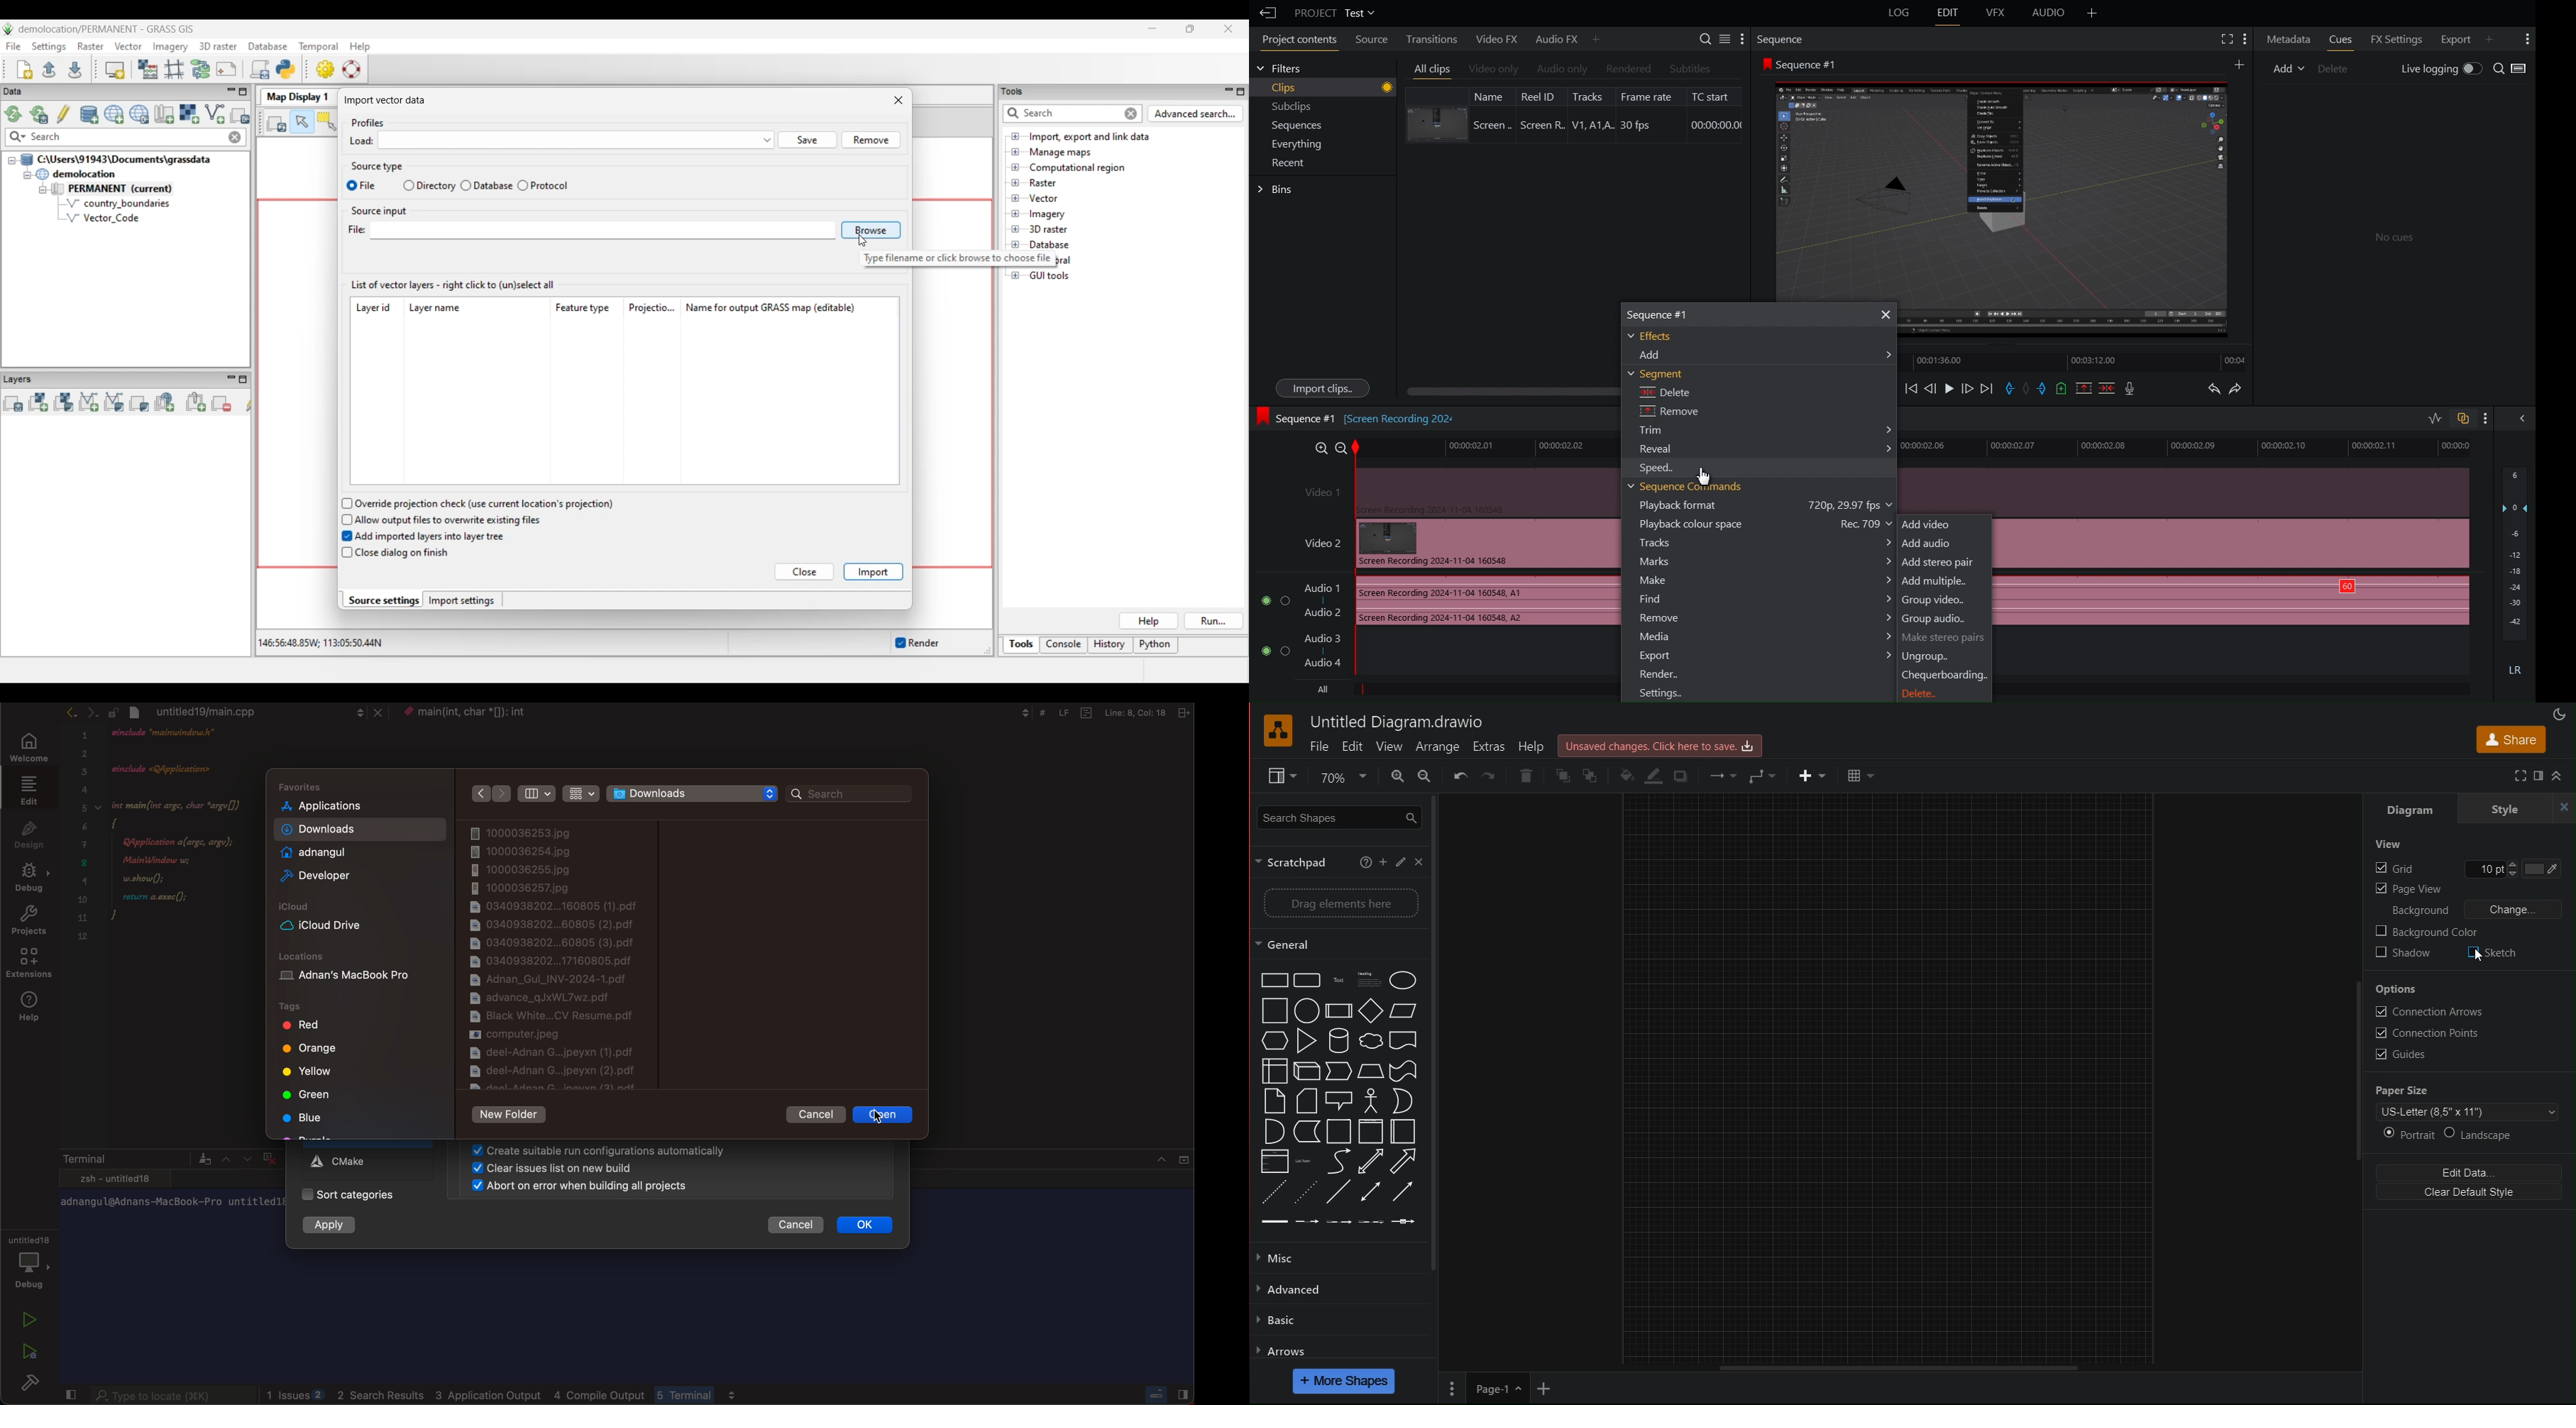  I want to click on internal storage, so click(1274, 1070).